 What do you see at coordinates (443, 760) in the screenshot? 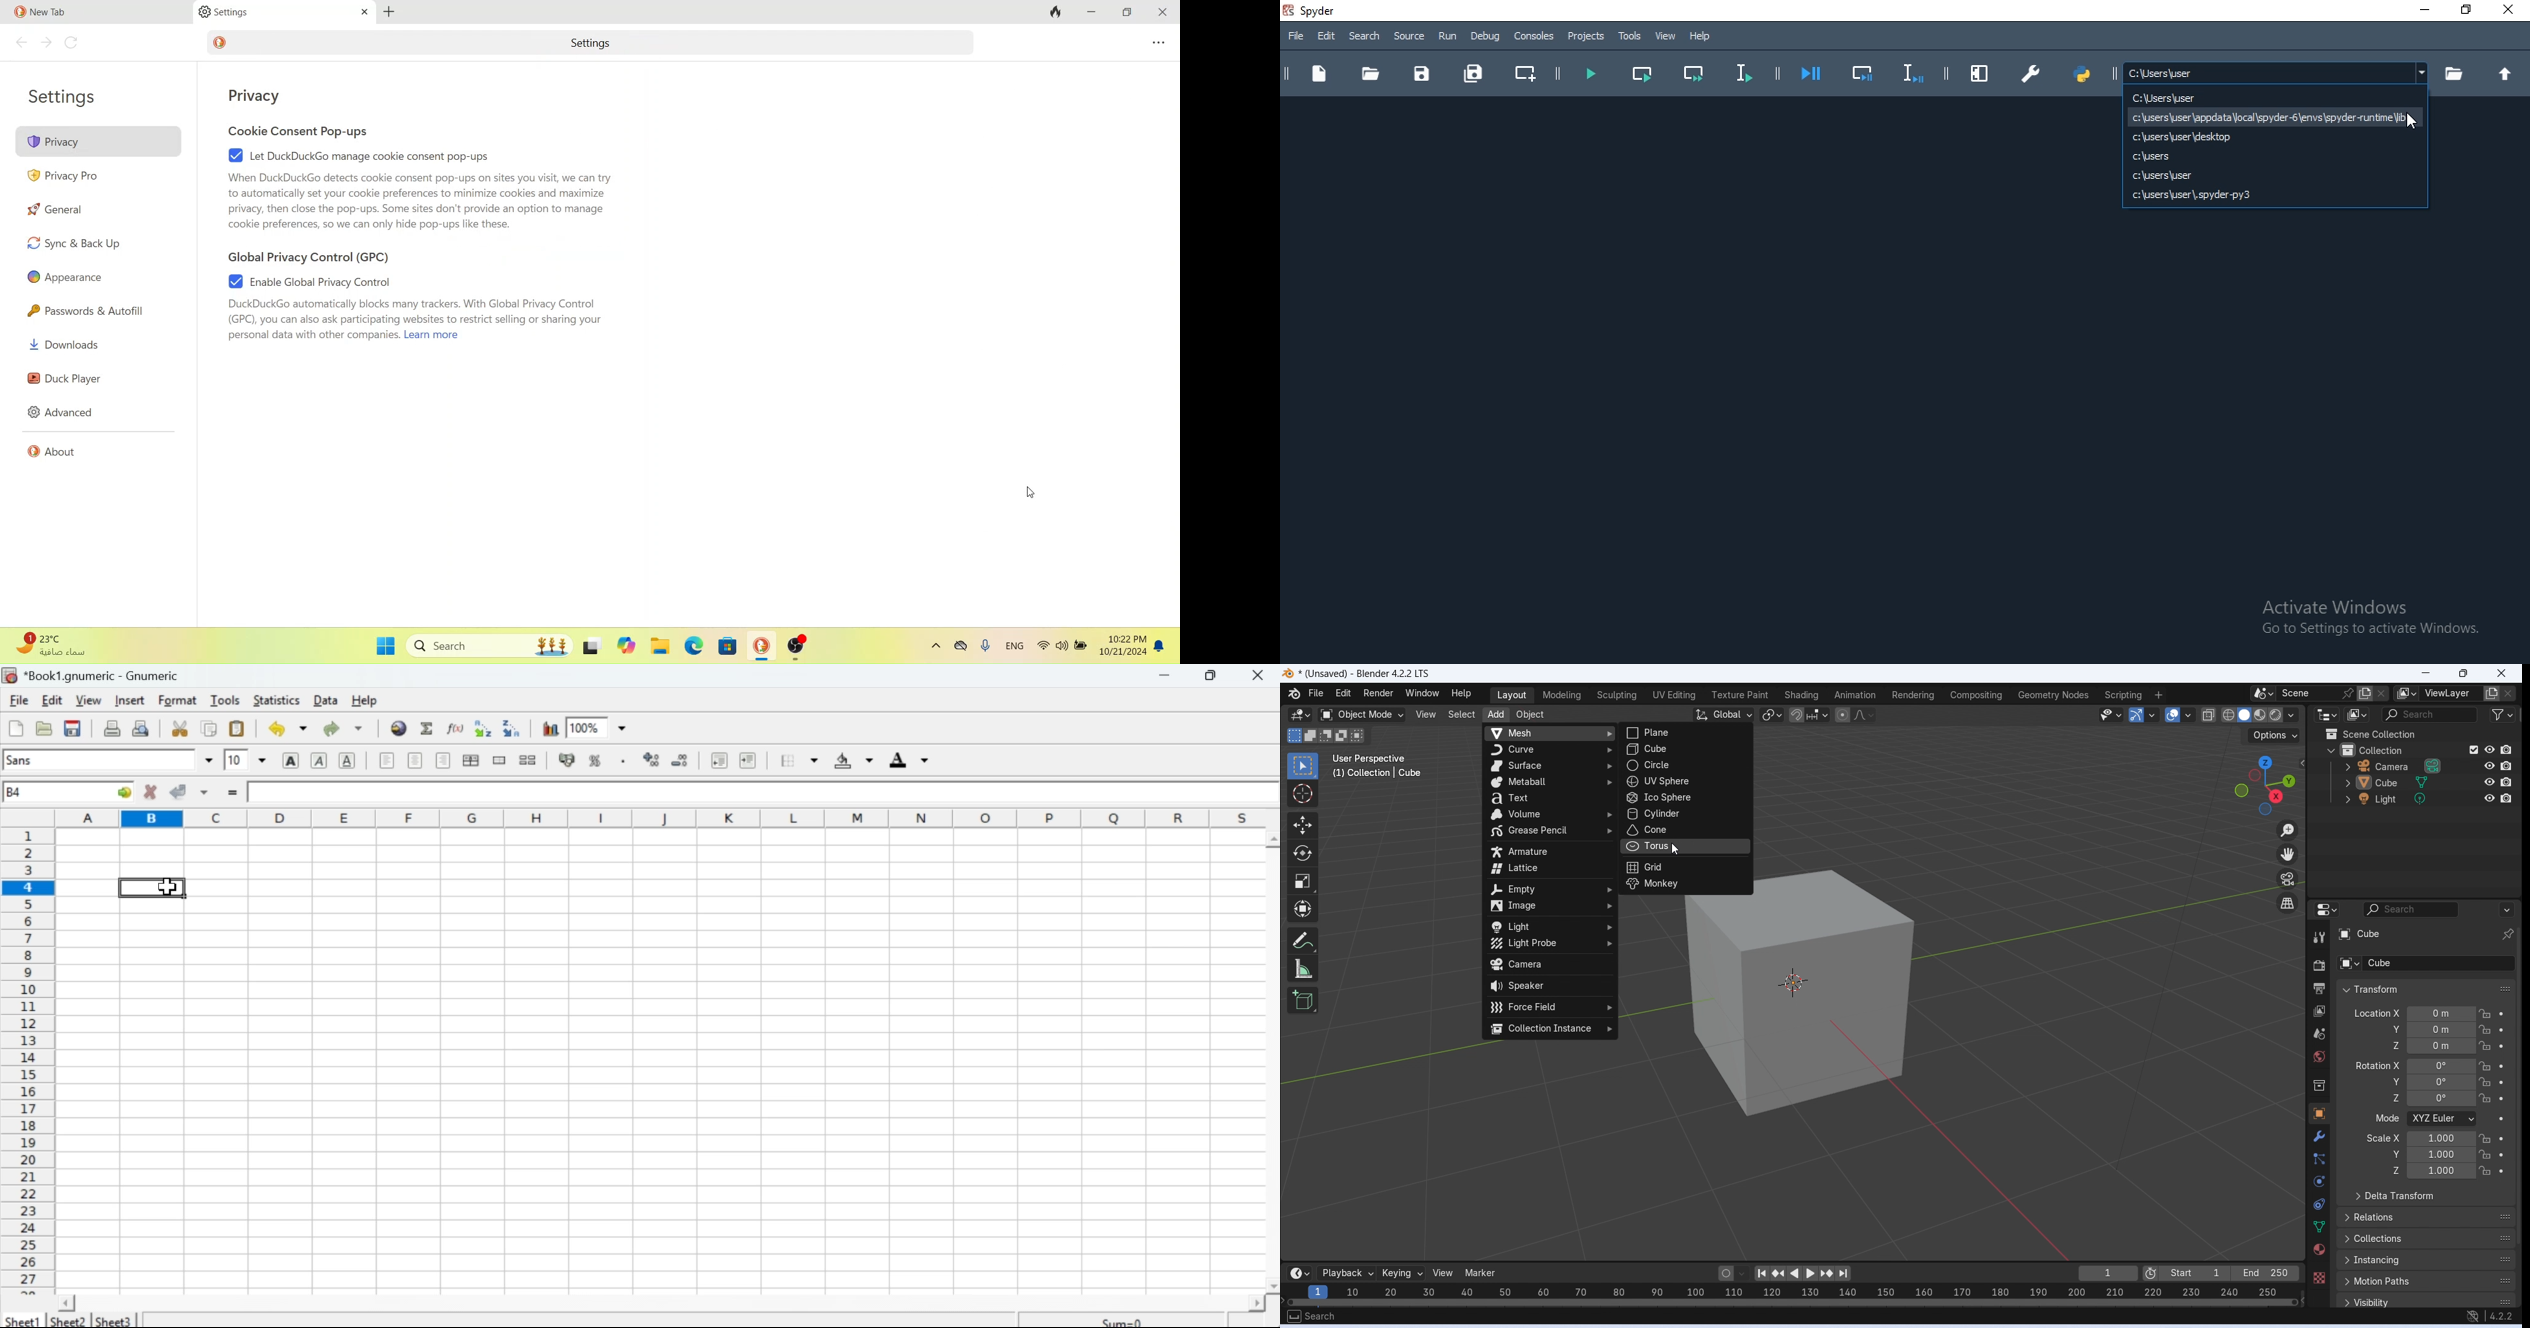
I see `Align right` at bounding box center [443, 760].